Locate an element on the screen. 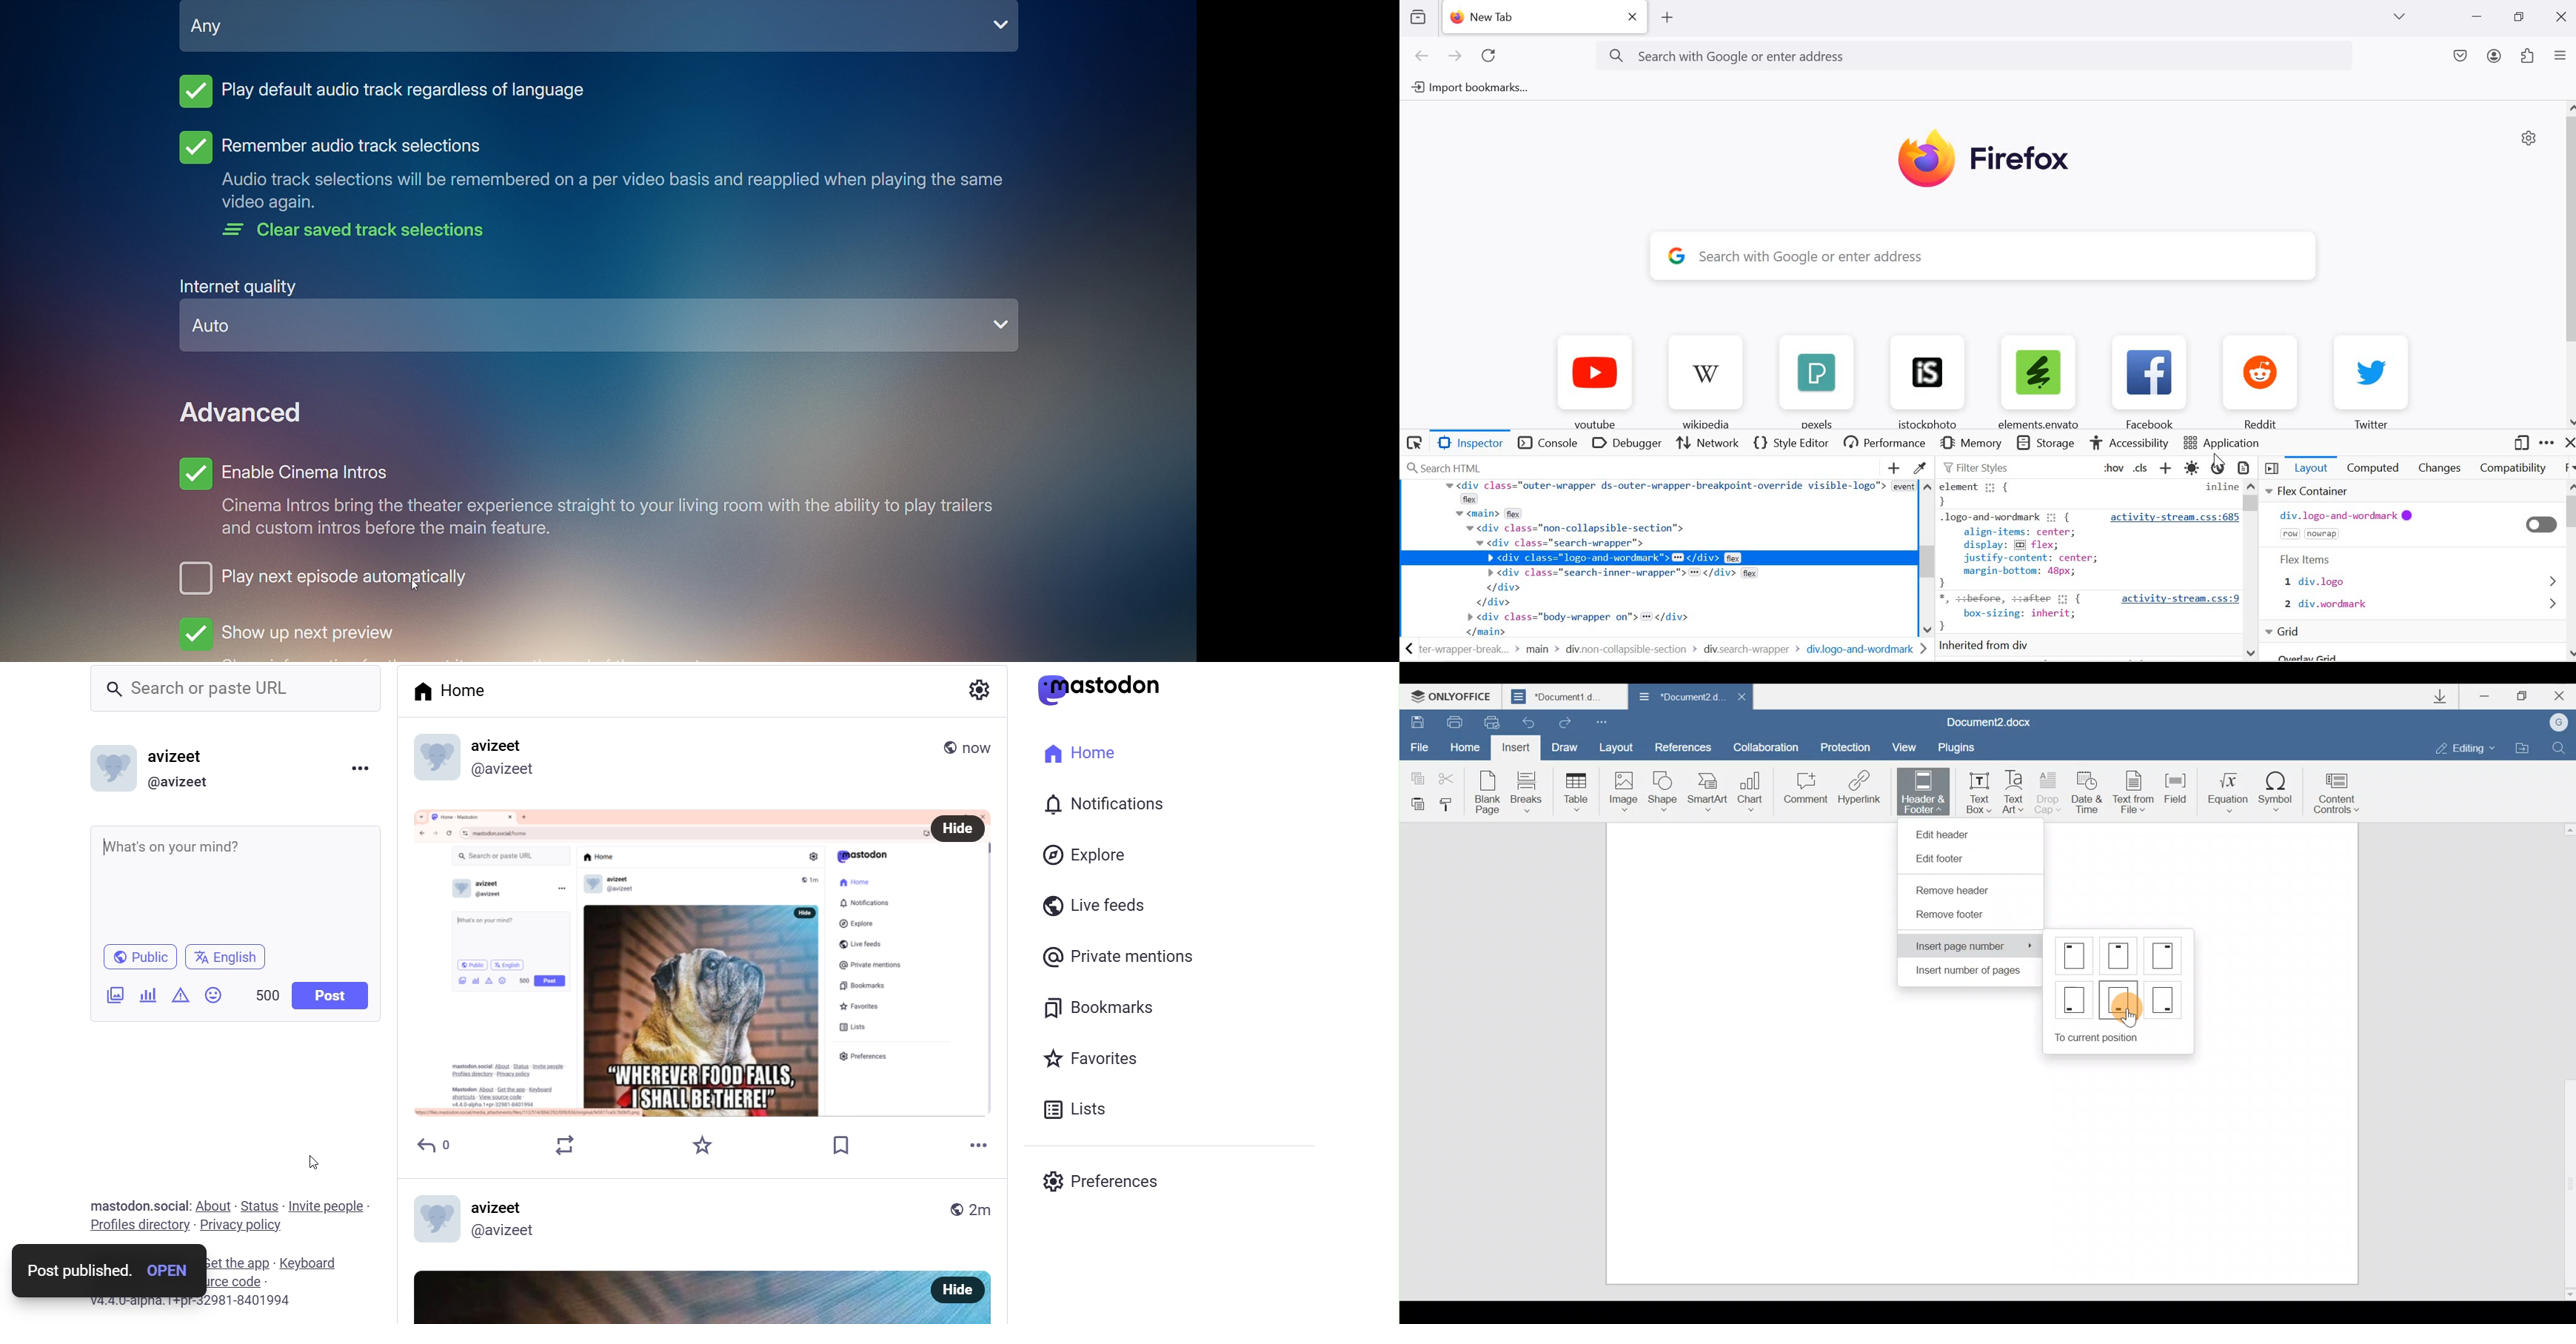 This screenshot has width=2576, height=1344. youtube is located at coordinates (1600, 377).